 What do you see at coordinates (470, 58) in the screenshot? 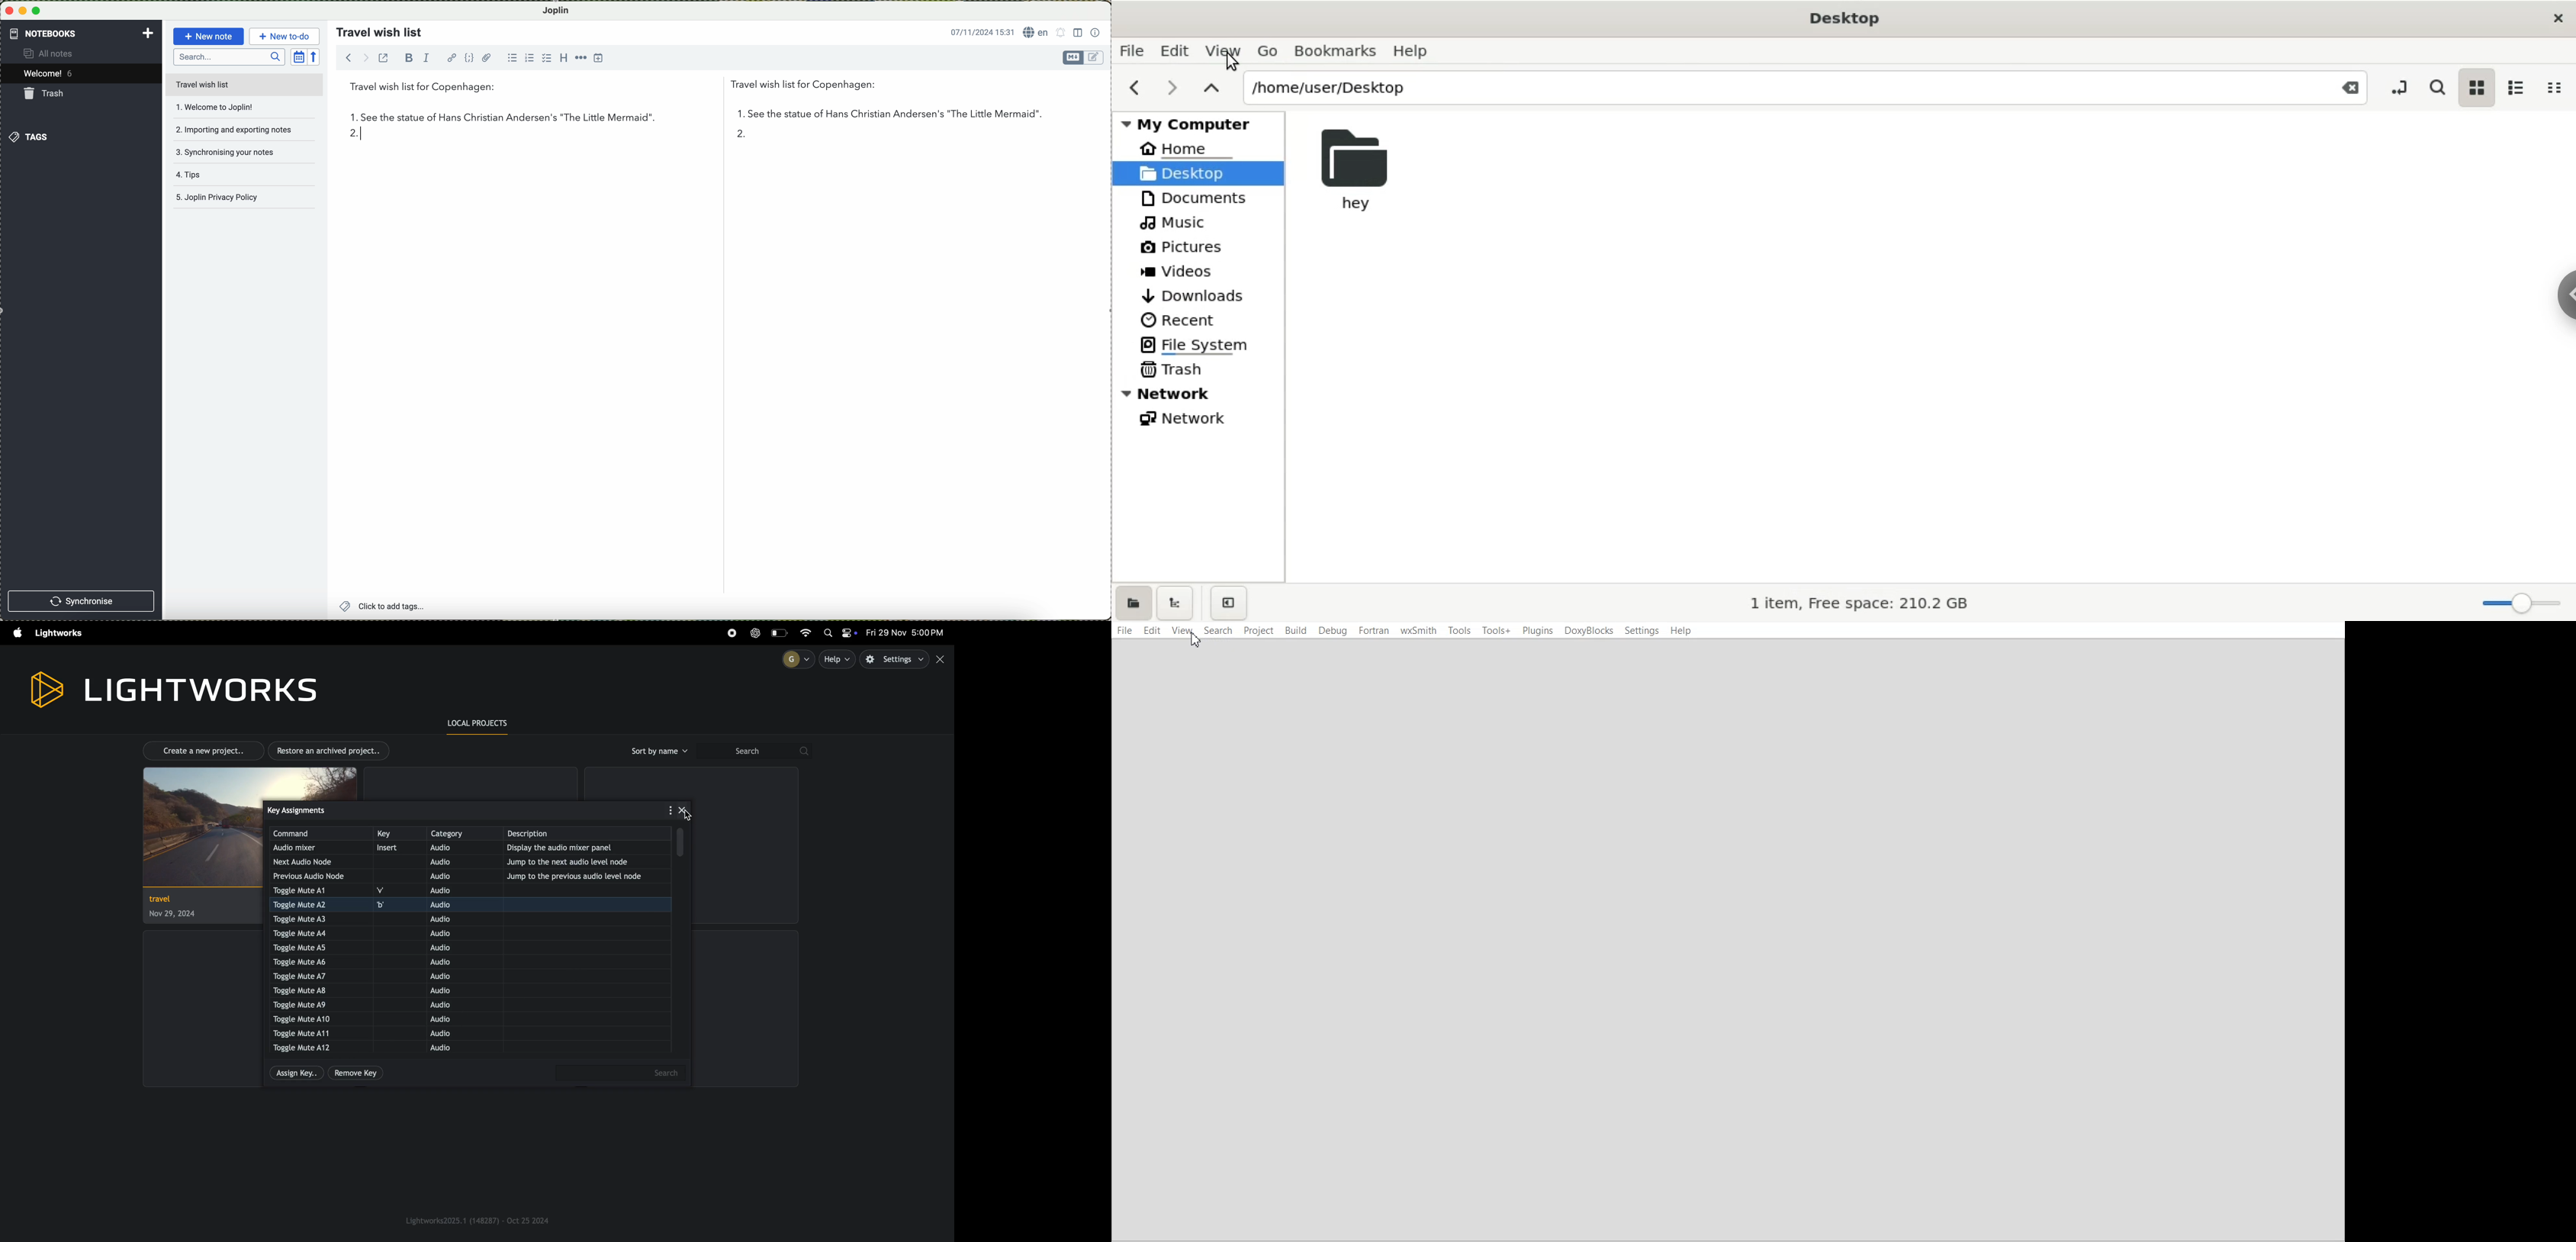
I see `code` at bounding box center [470, 58].